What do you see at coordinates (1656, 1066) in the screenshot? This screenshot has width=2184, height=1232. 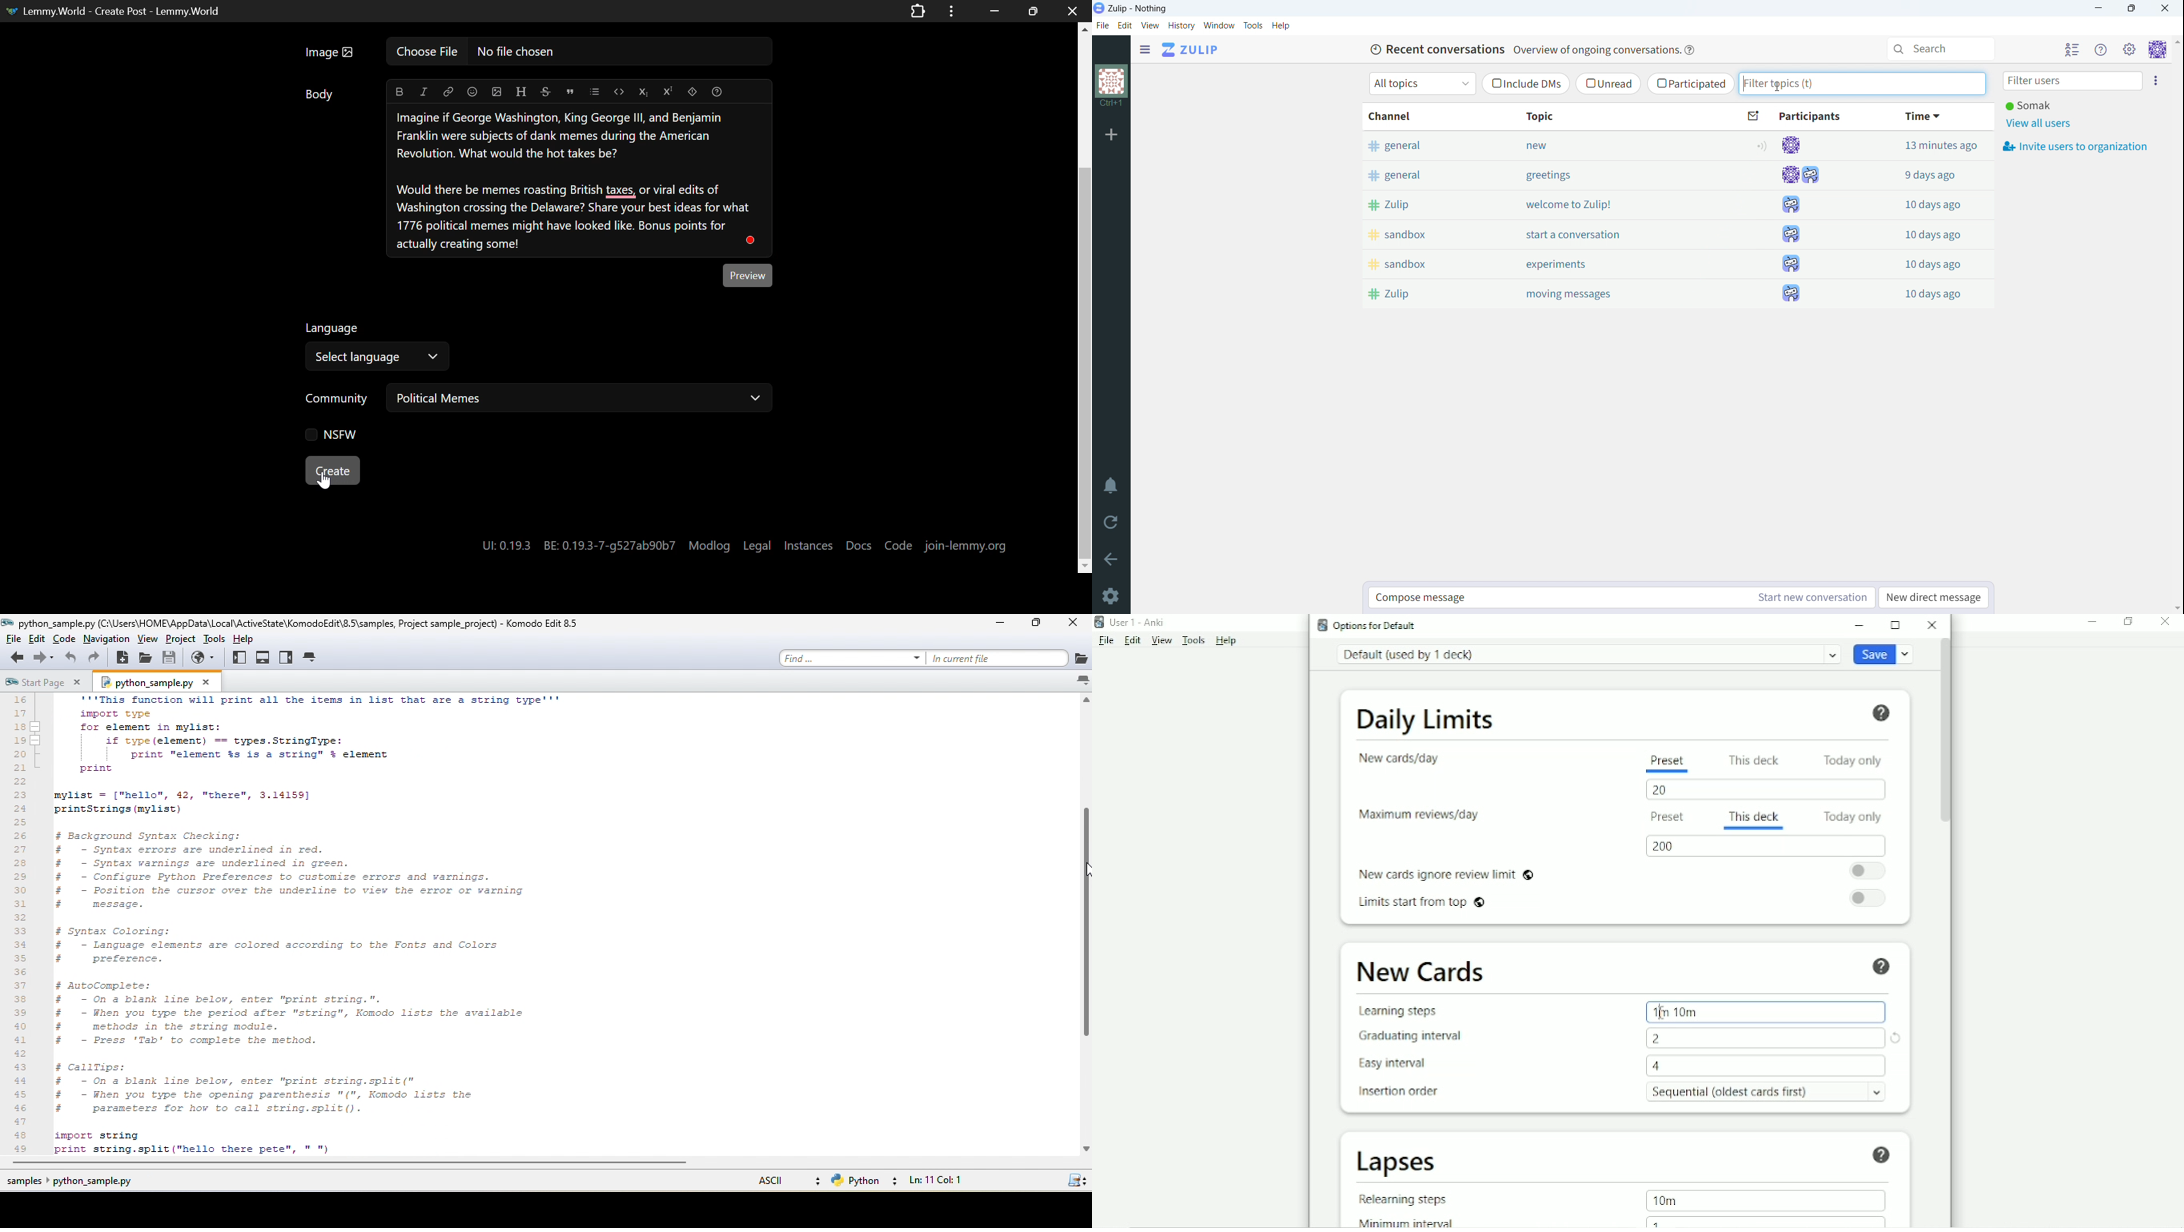 I see `4` at bounding box center [1656, 1066].